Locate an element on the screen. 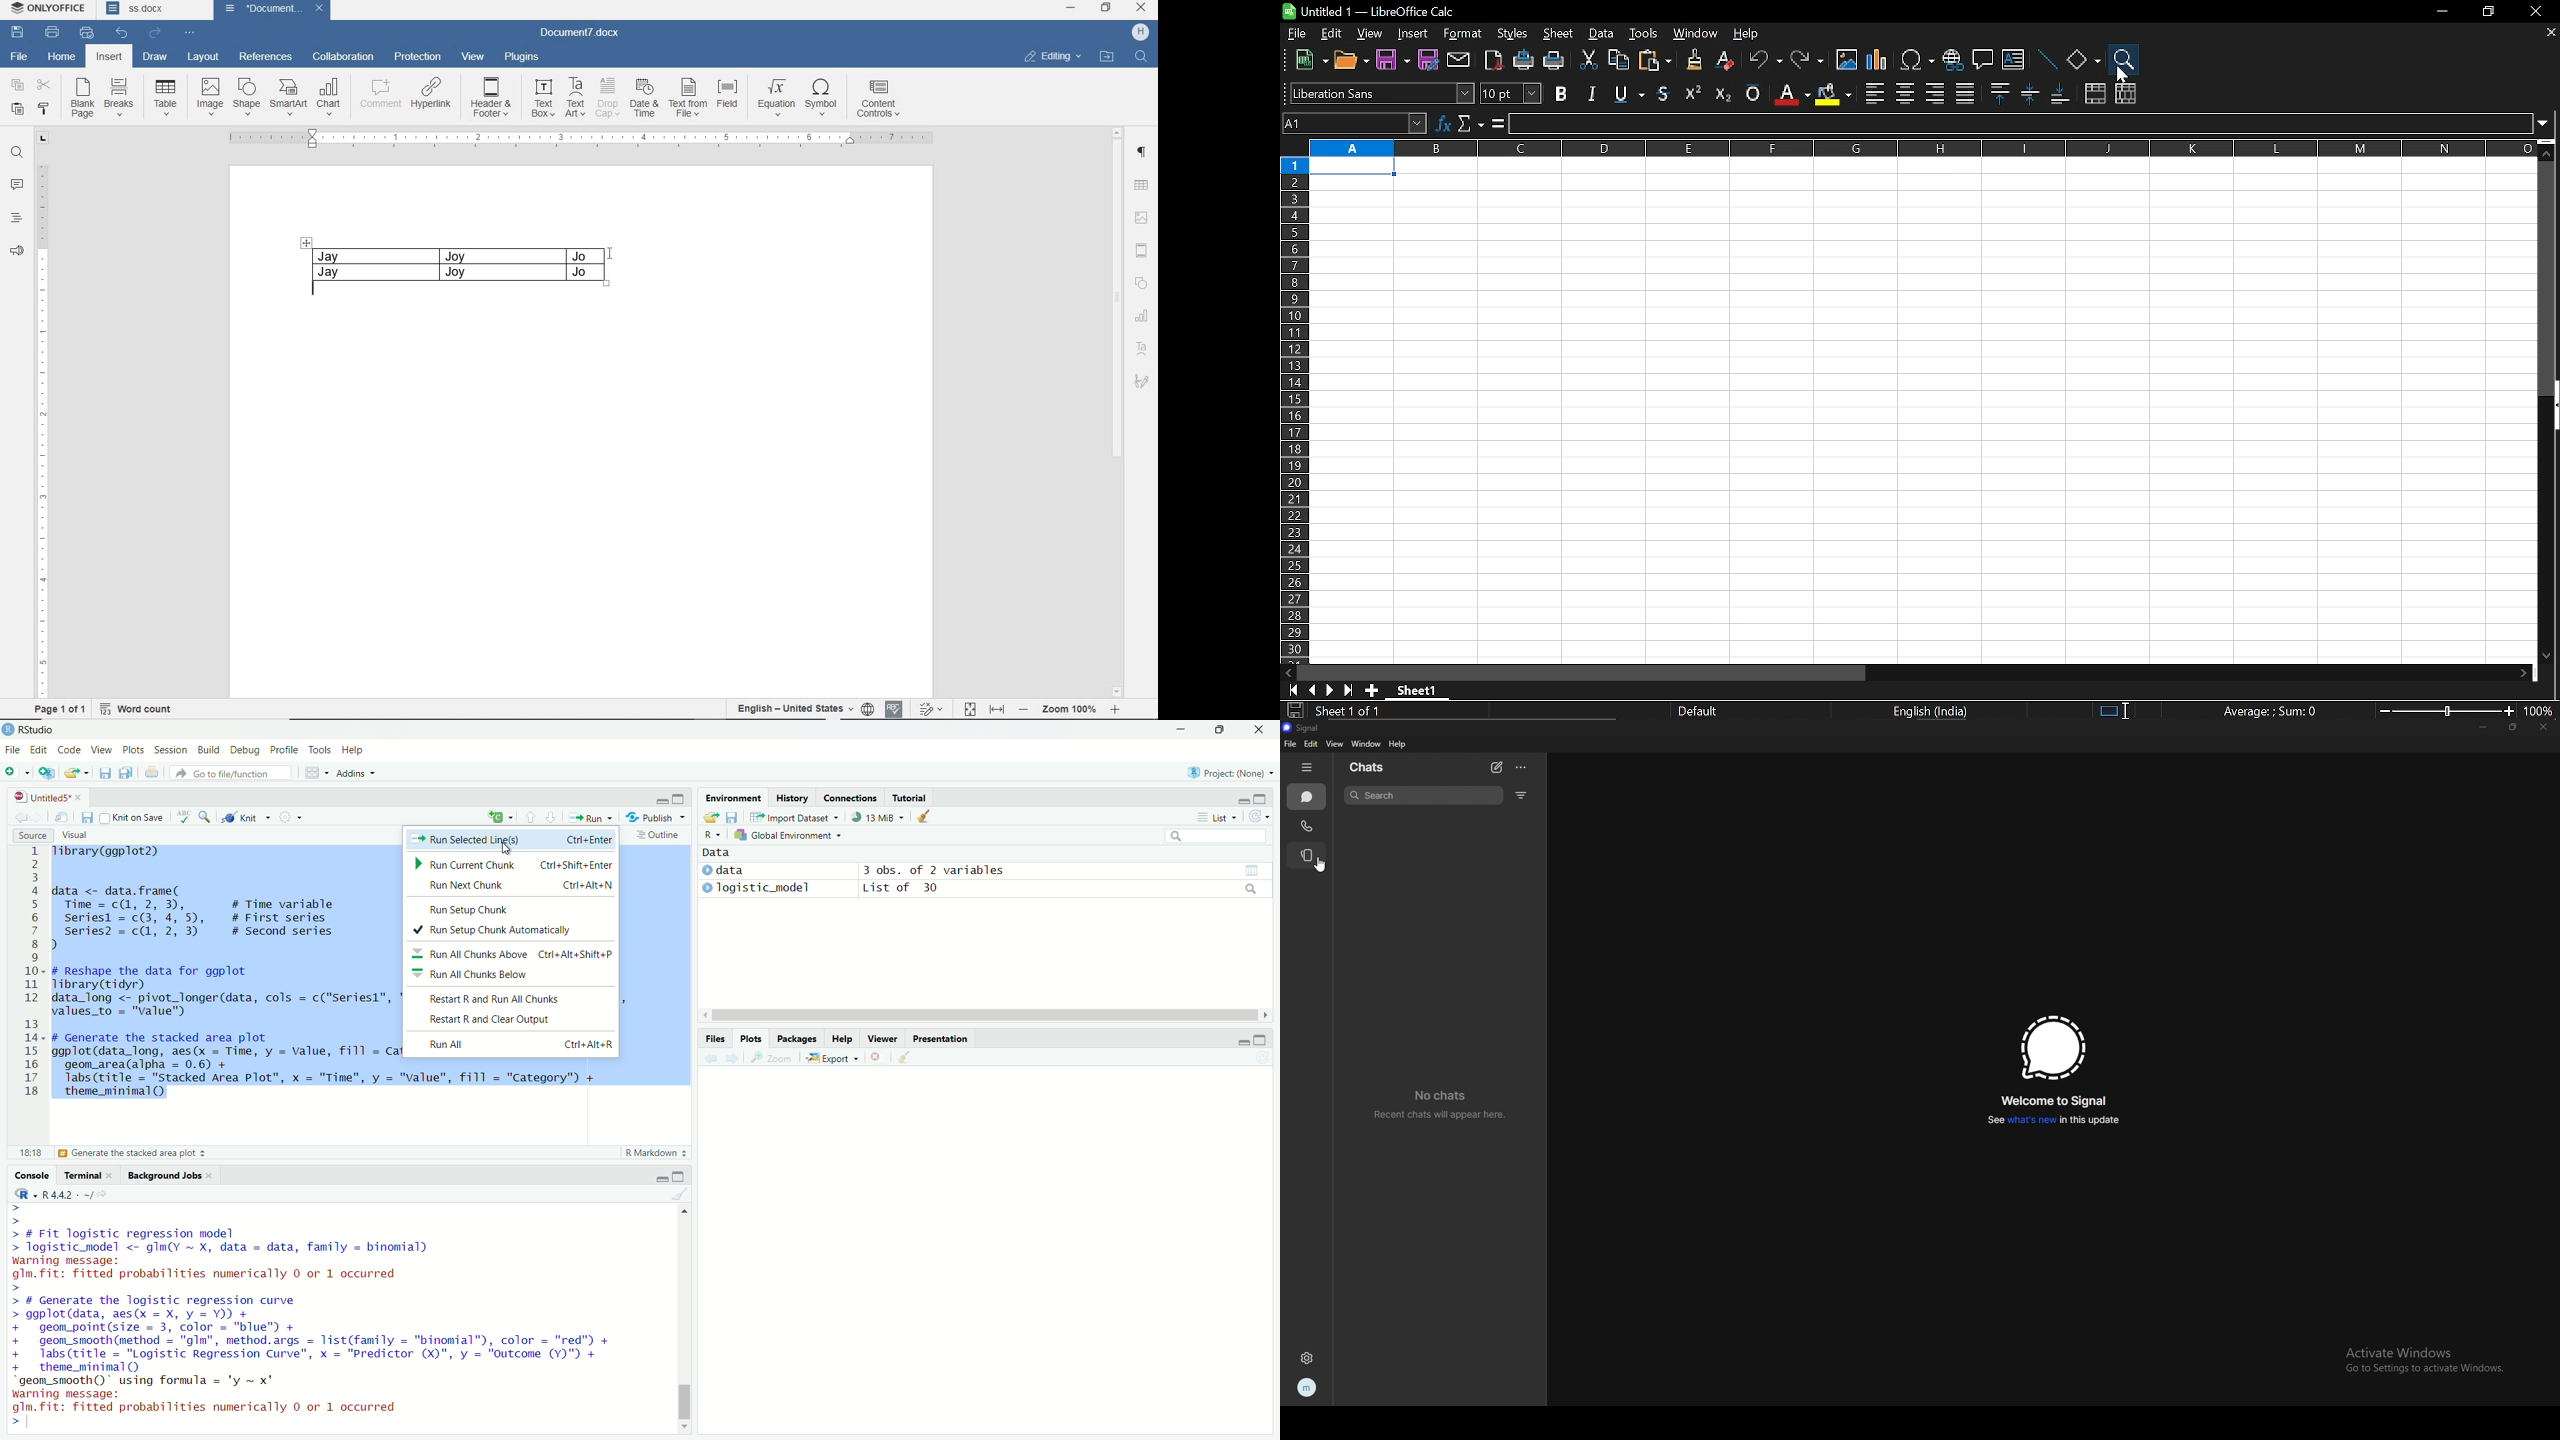 The image size is (2576, 1456). justified is located at coordinates (1966, 94).